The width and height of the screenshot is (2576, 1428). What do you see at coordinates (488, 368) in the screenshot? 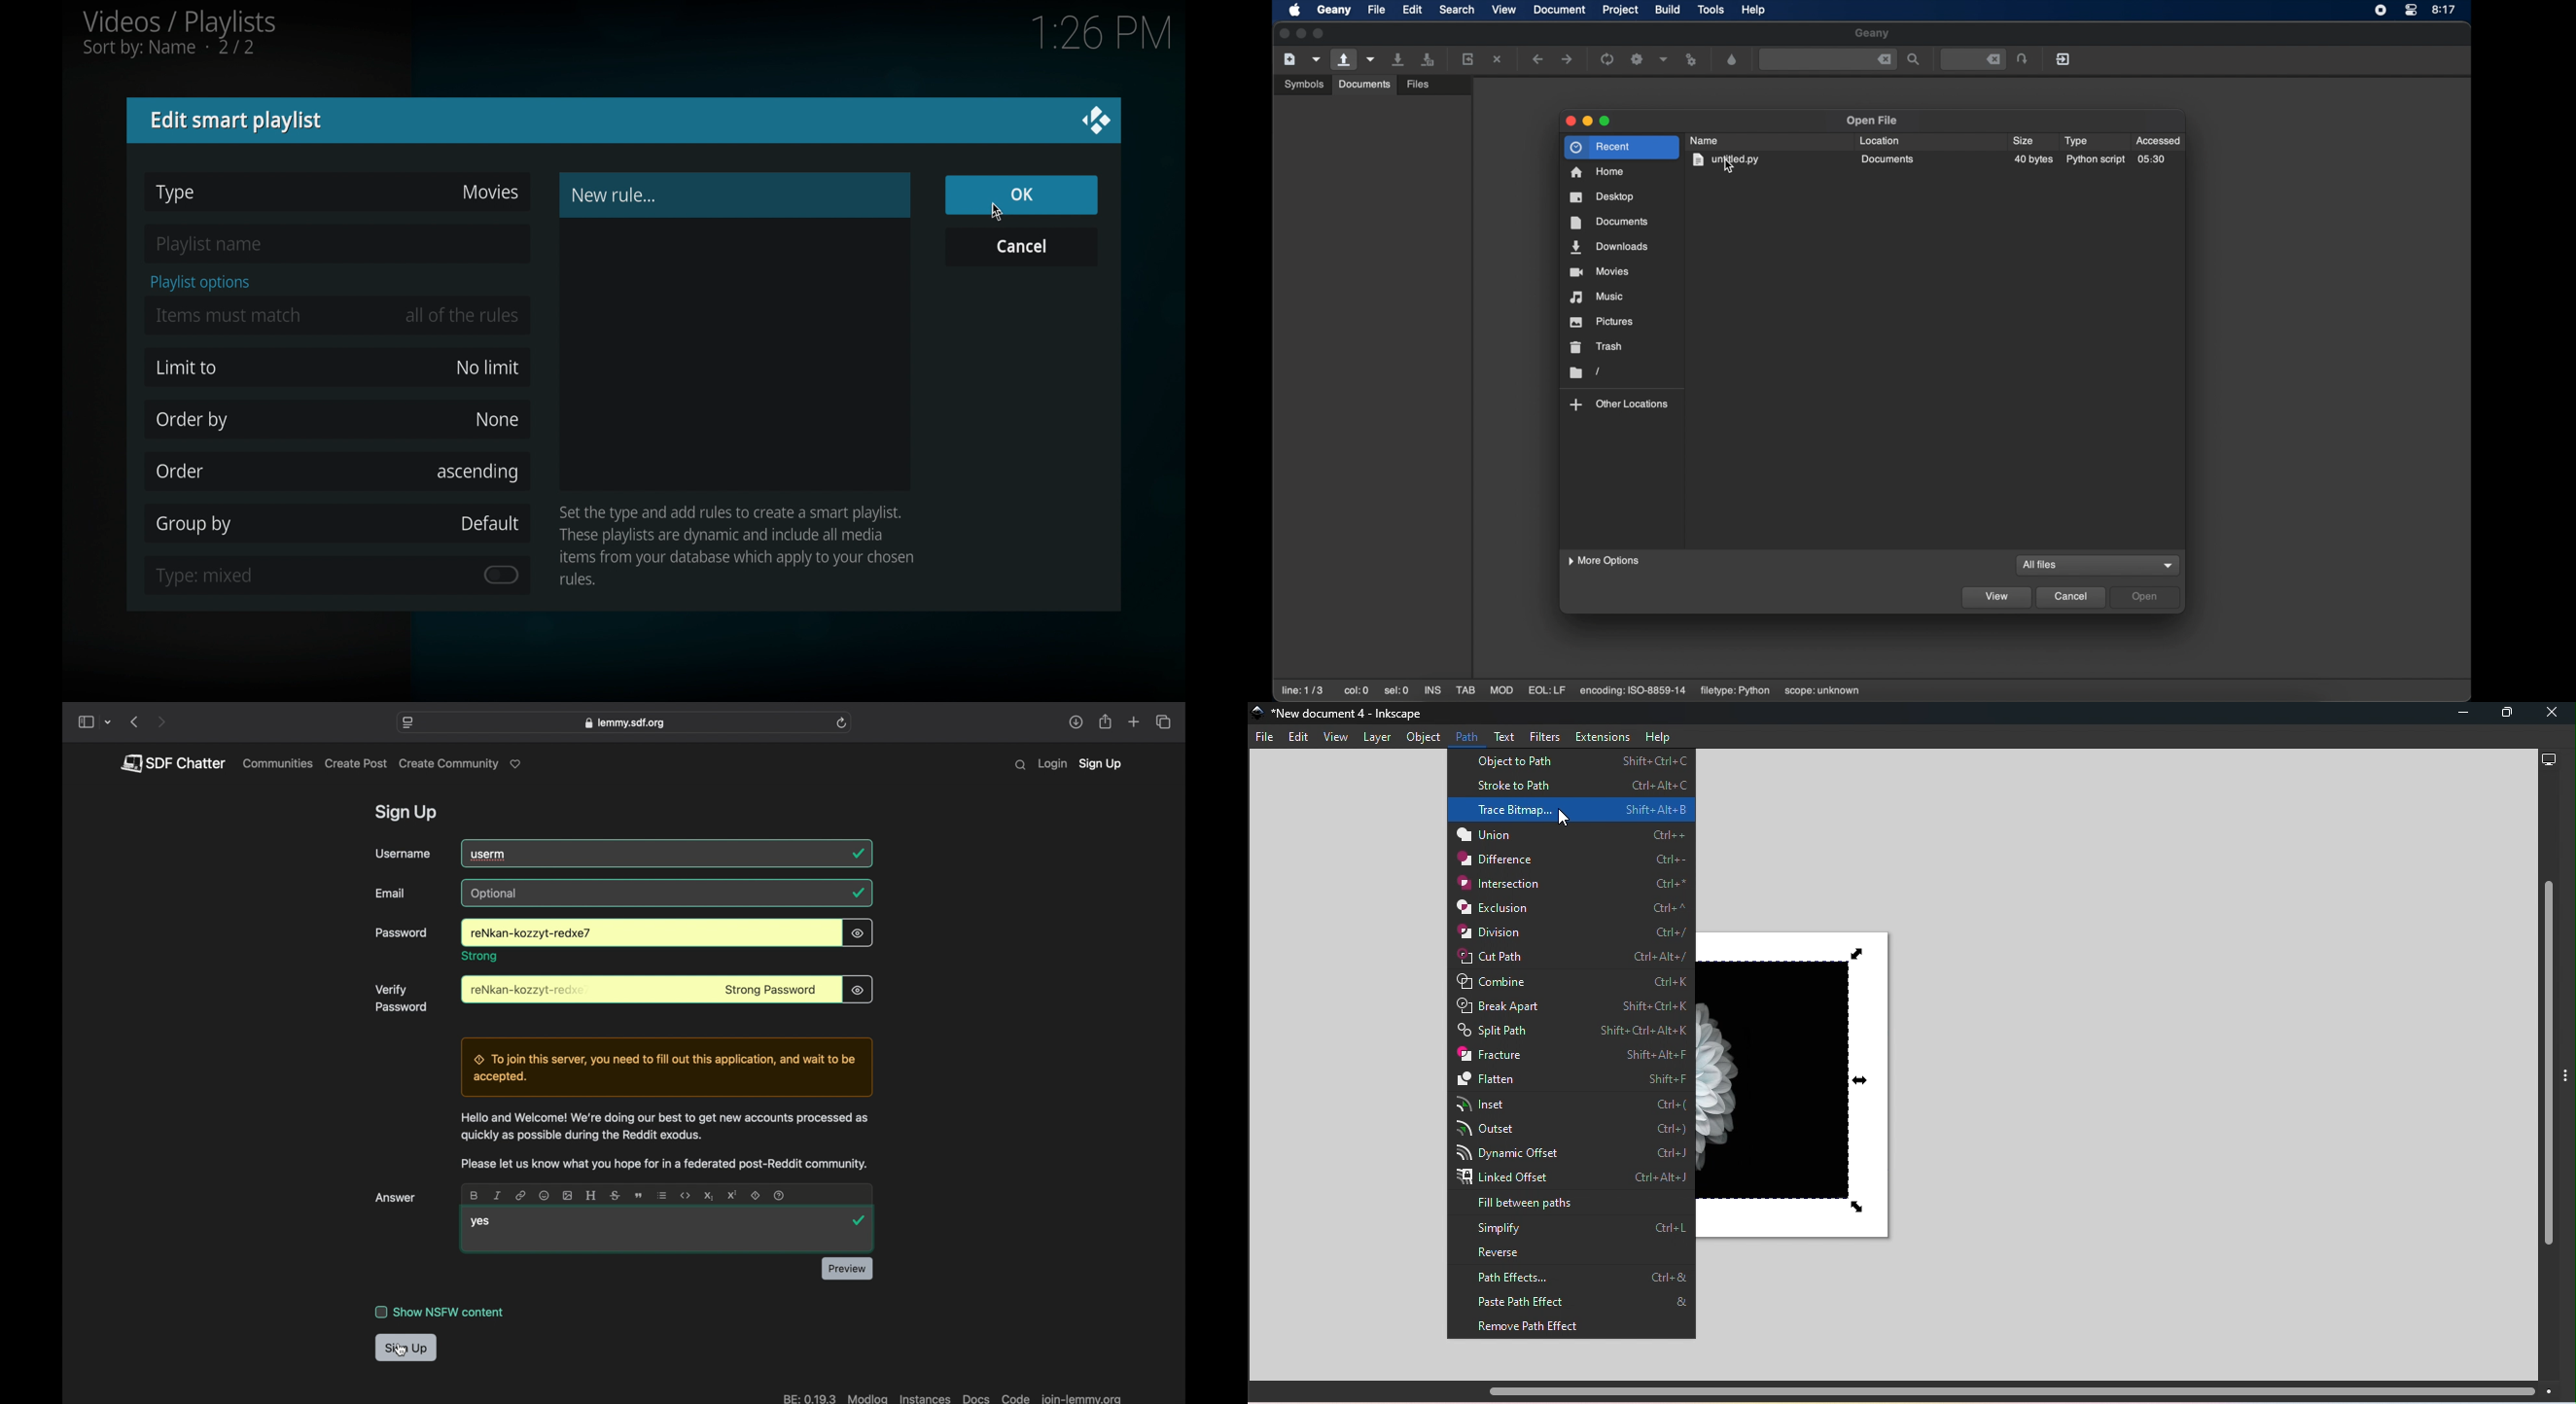
I see `no limit` at bounding box center [488, 368].